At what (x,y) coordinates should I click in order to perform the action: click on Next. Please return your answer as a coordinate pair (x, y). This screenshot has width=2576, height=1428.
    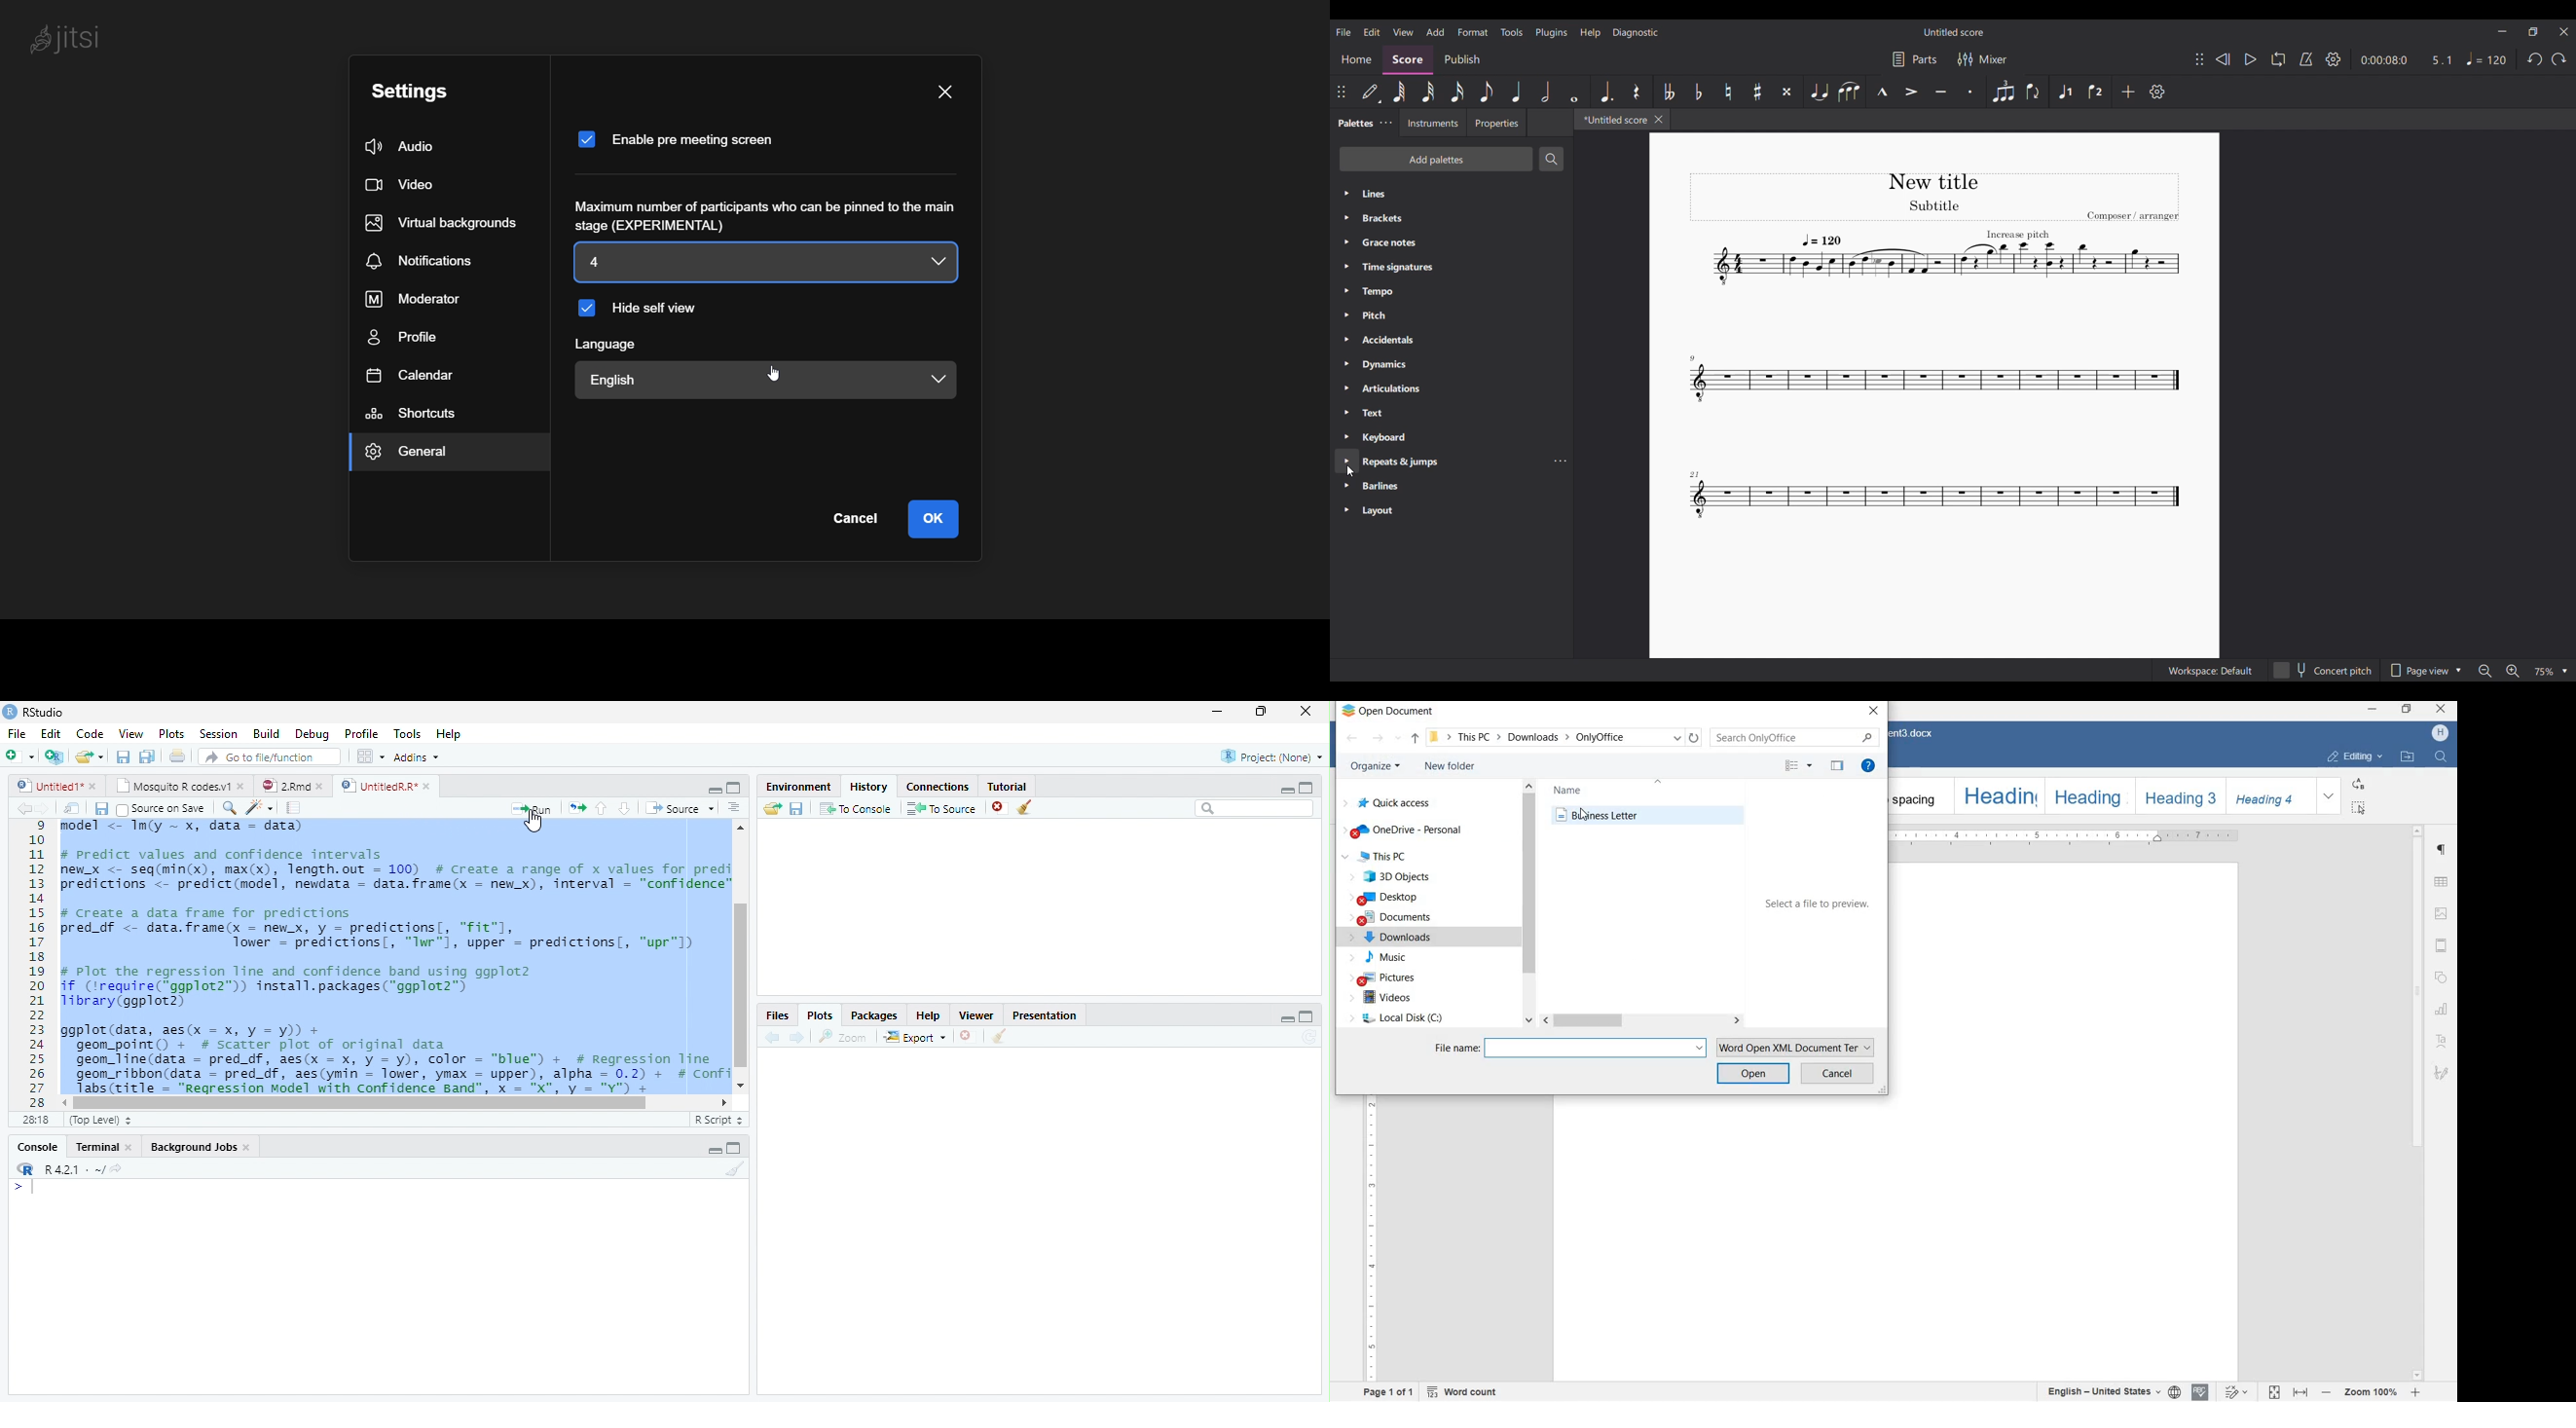
    Looking at the image, I should click on (43, 809).